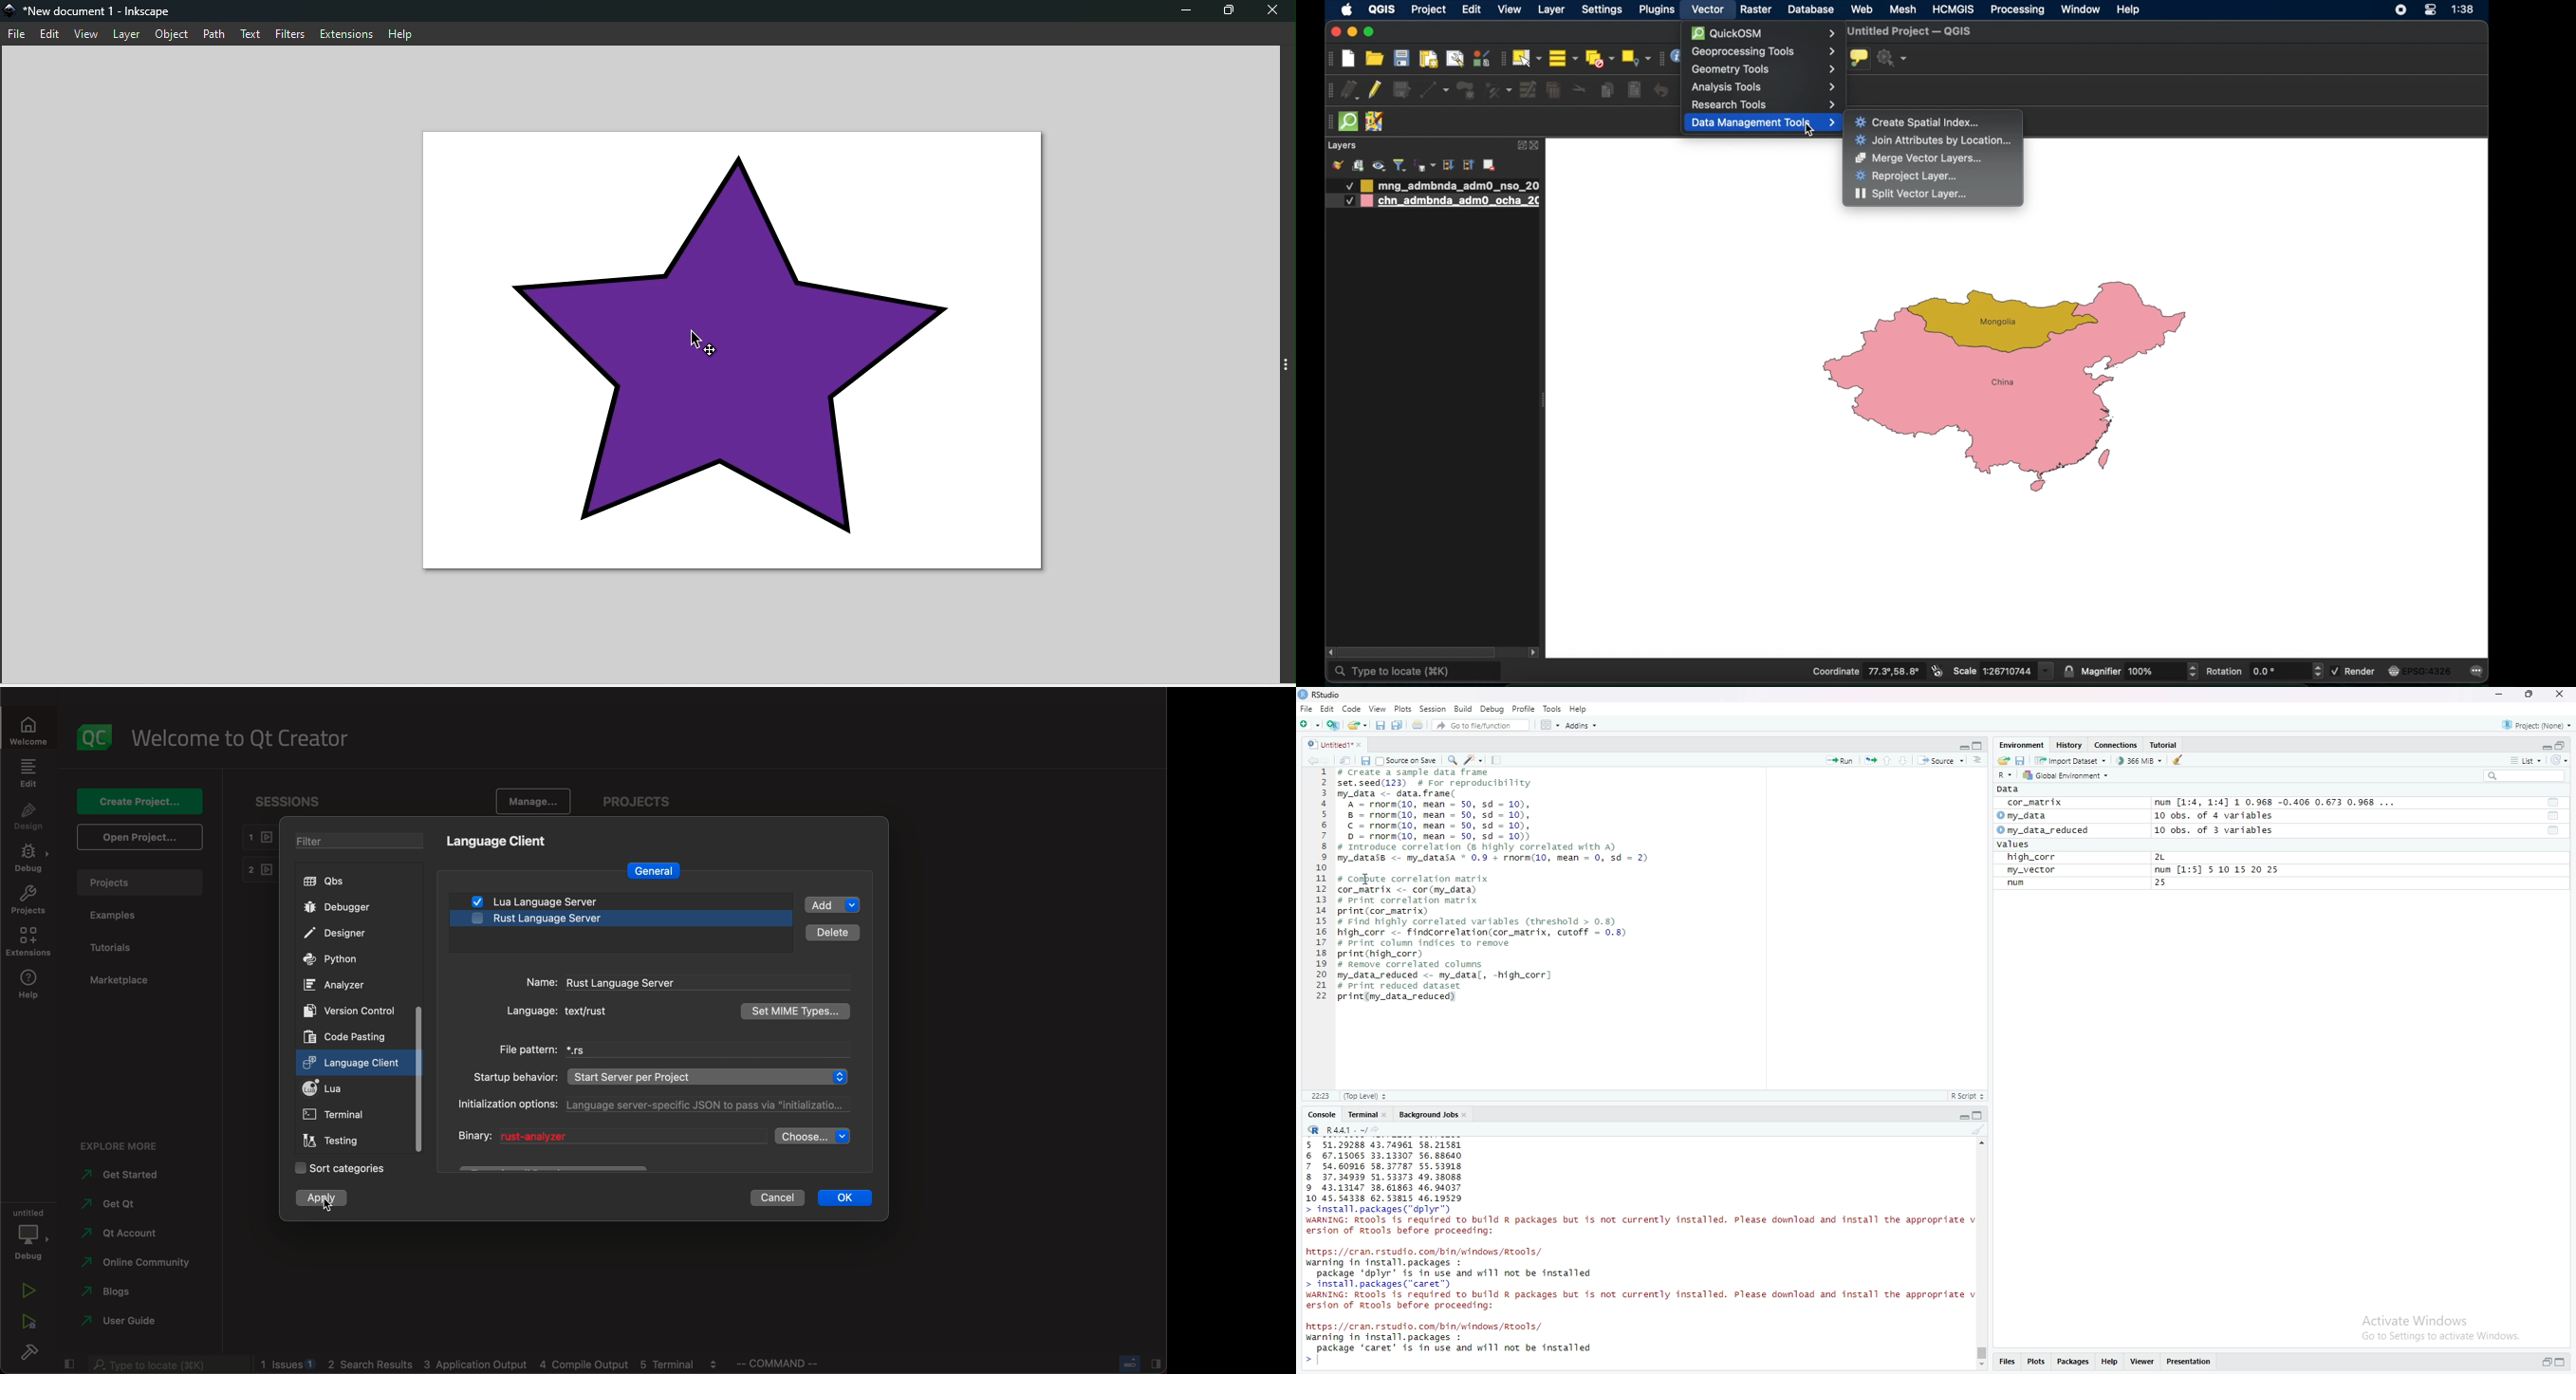  I want to click on Scroll down, so click(1984, 1367).